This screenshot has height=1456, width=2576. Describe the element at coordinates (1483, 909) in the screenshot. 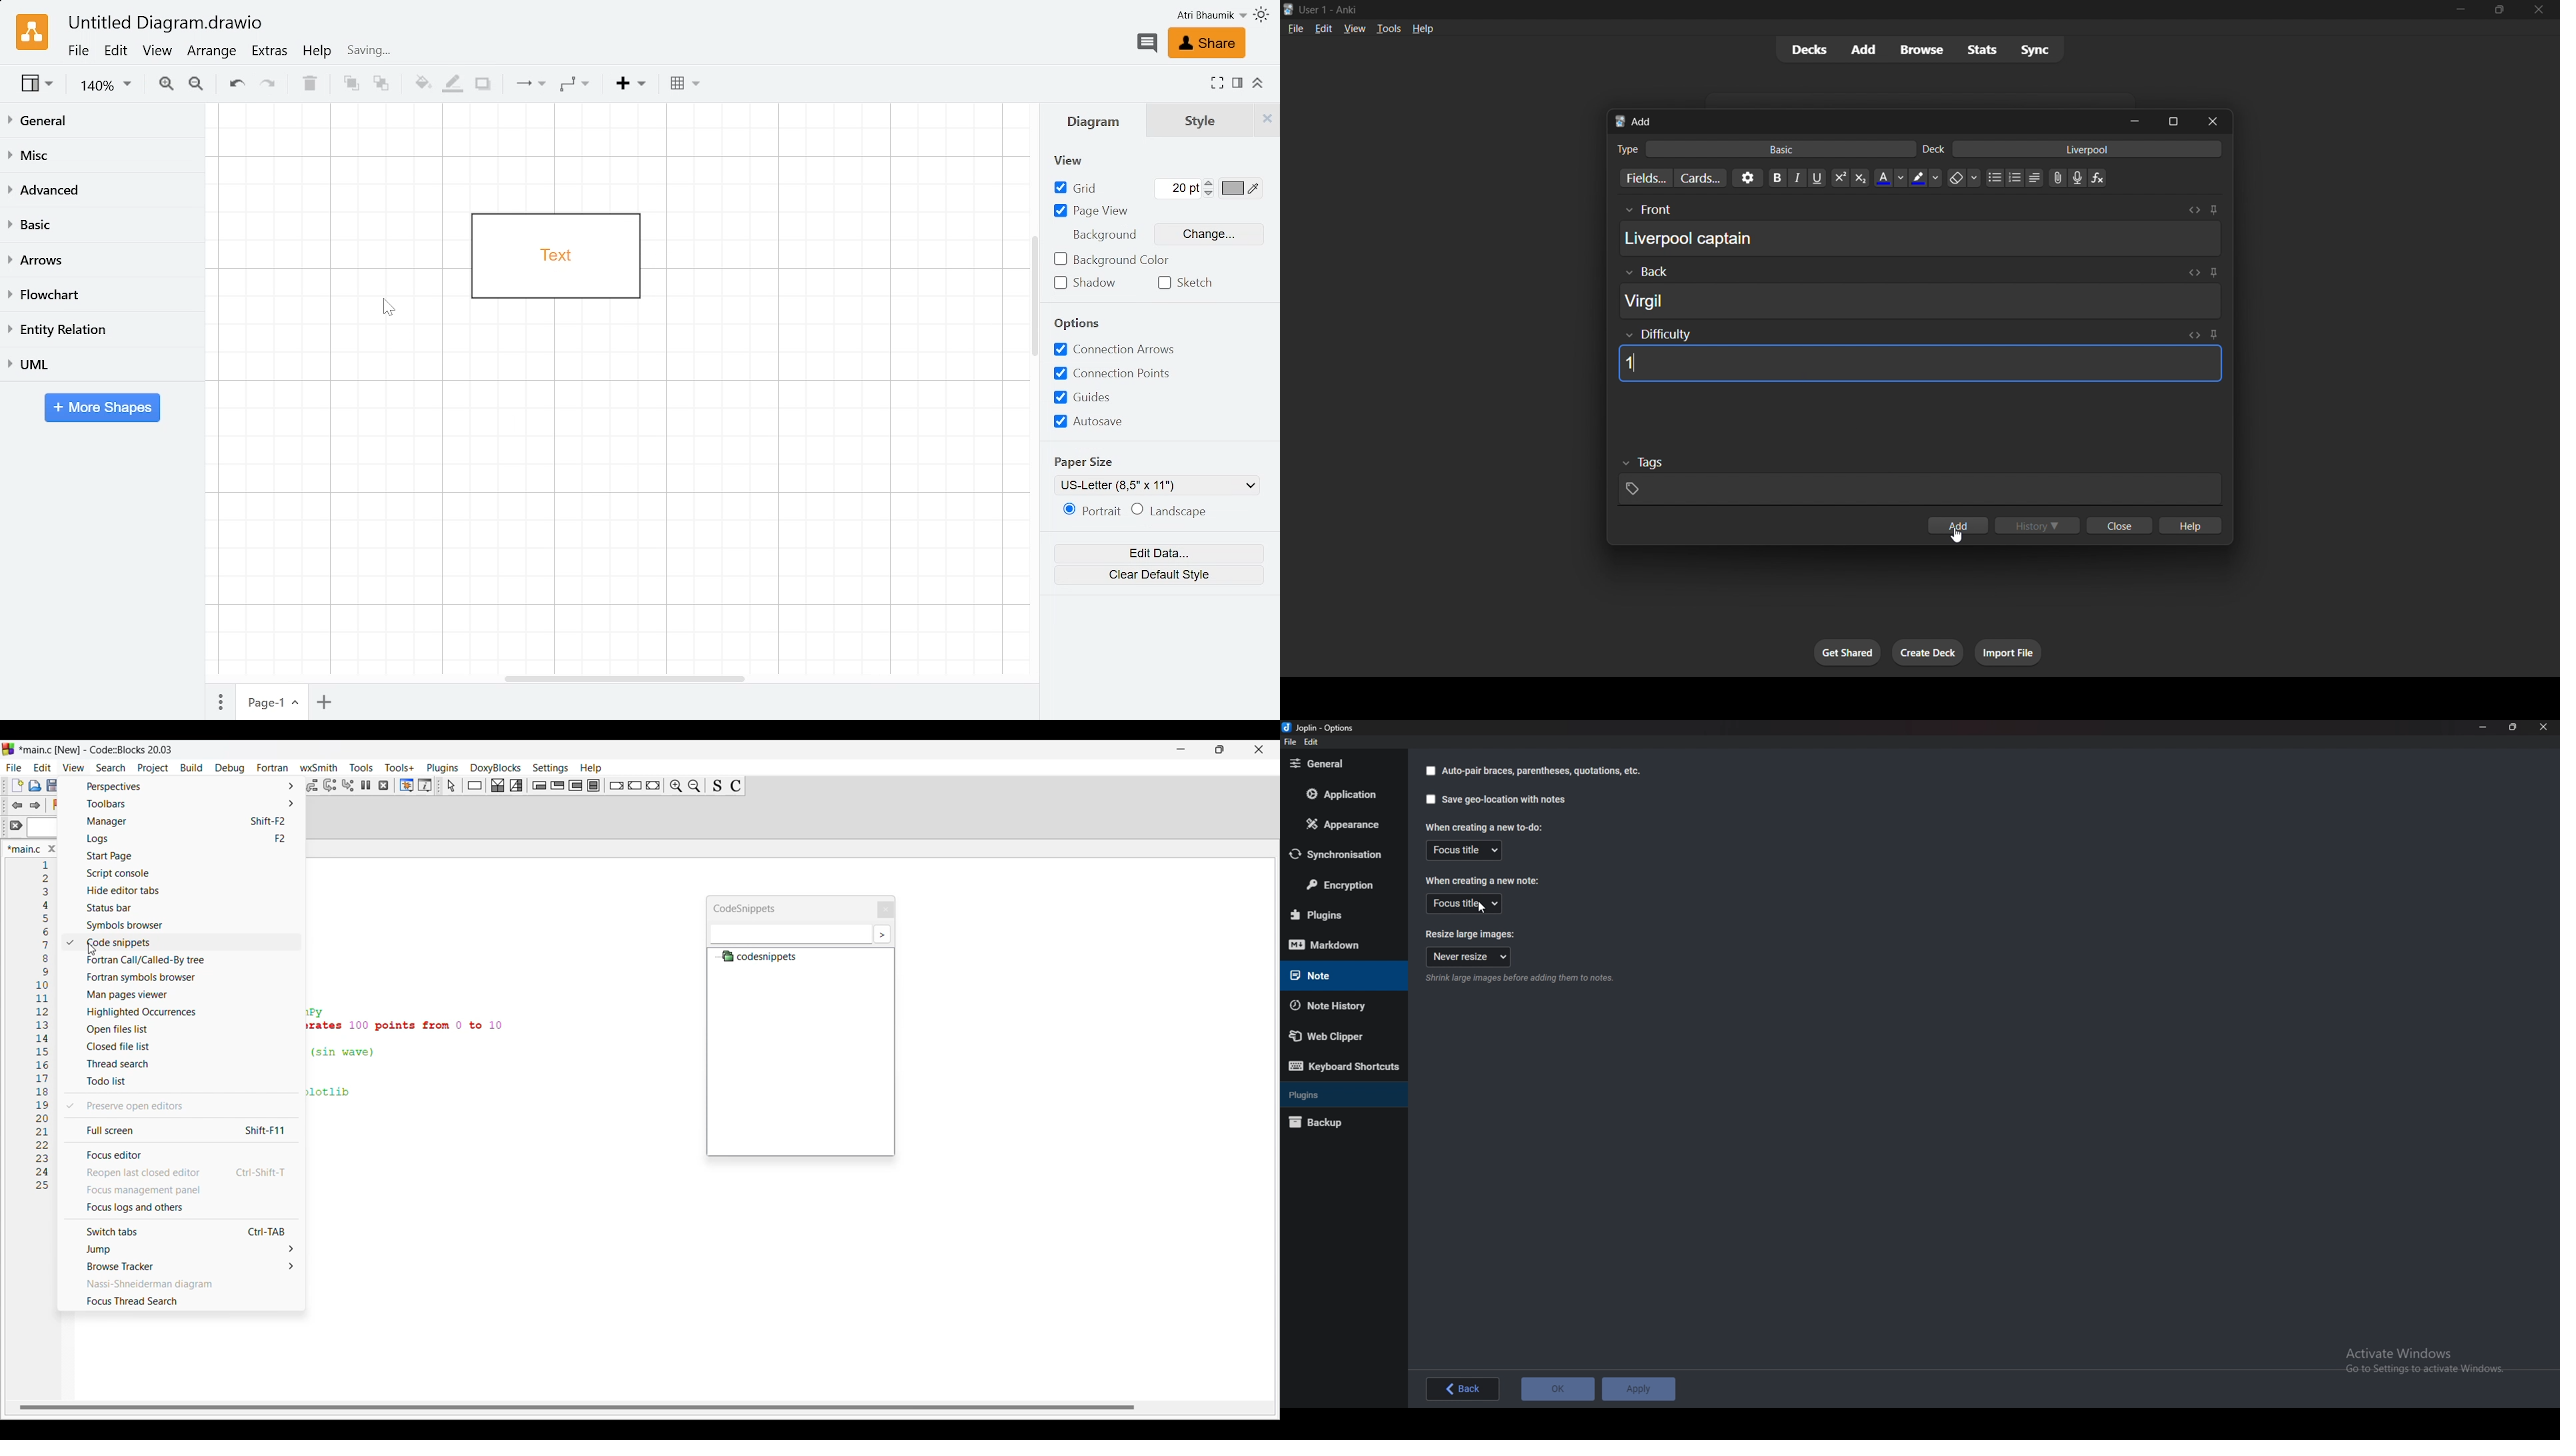

I see `cursor` at that location.